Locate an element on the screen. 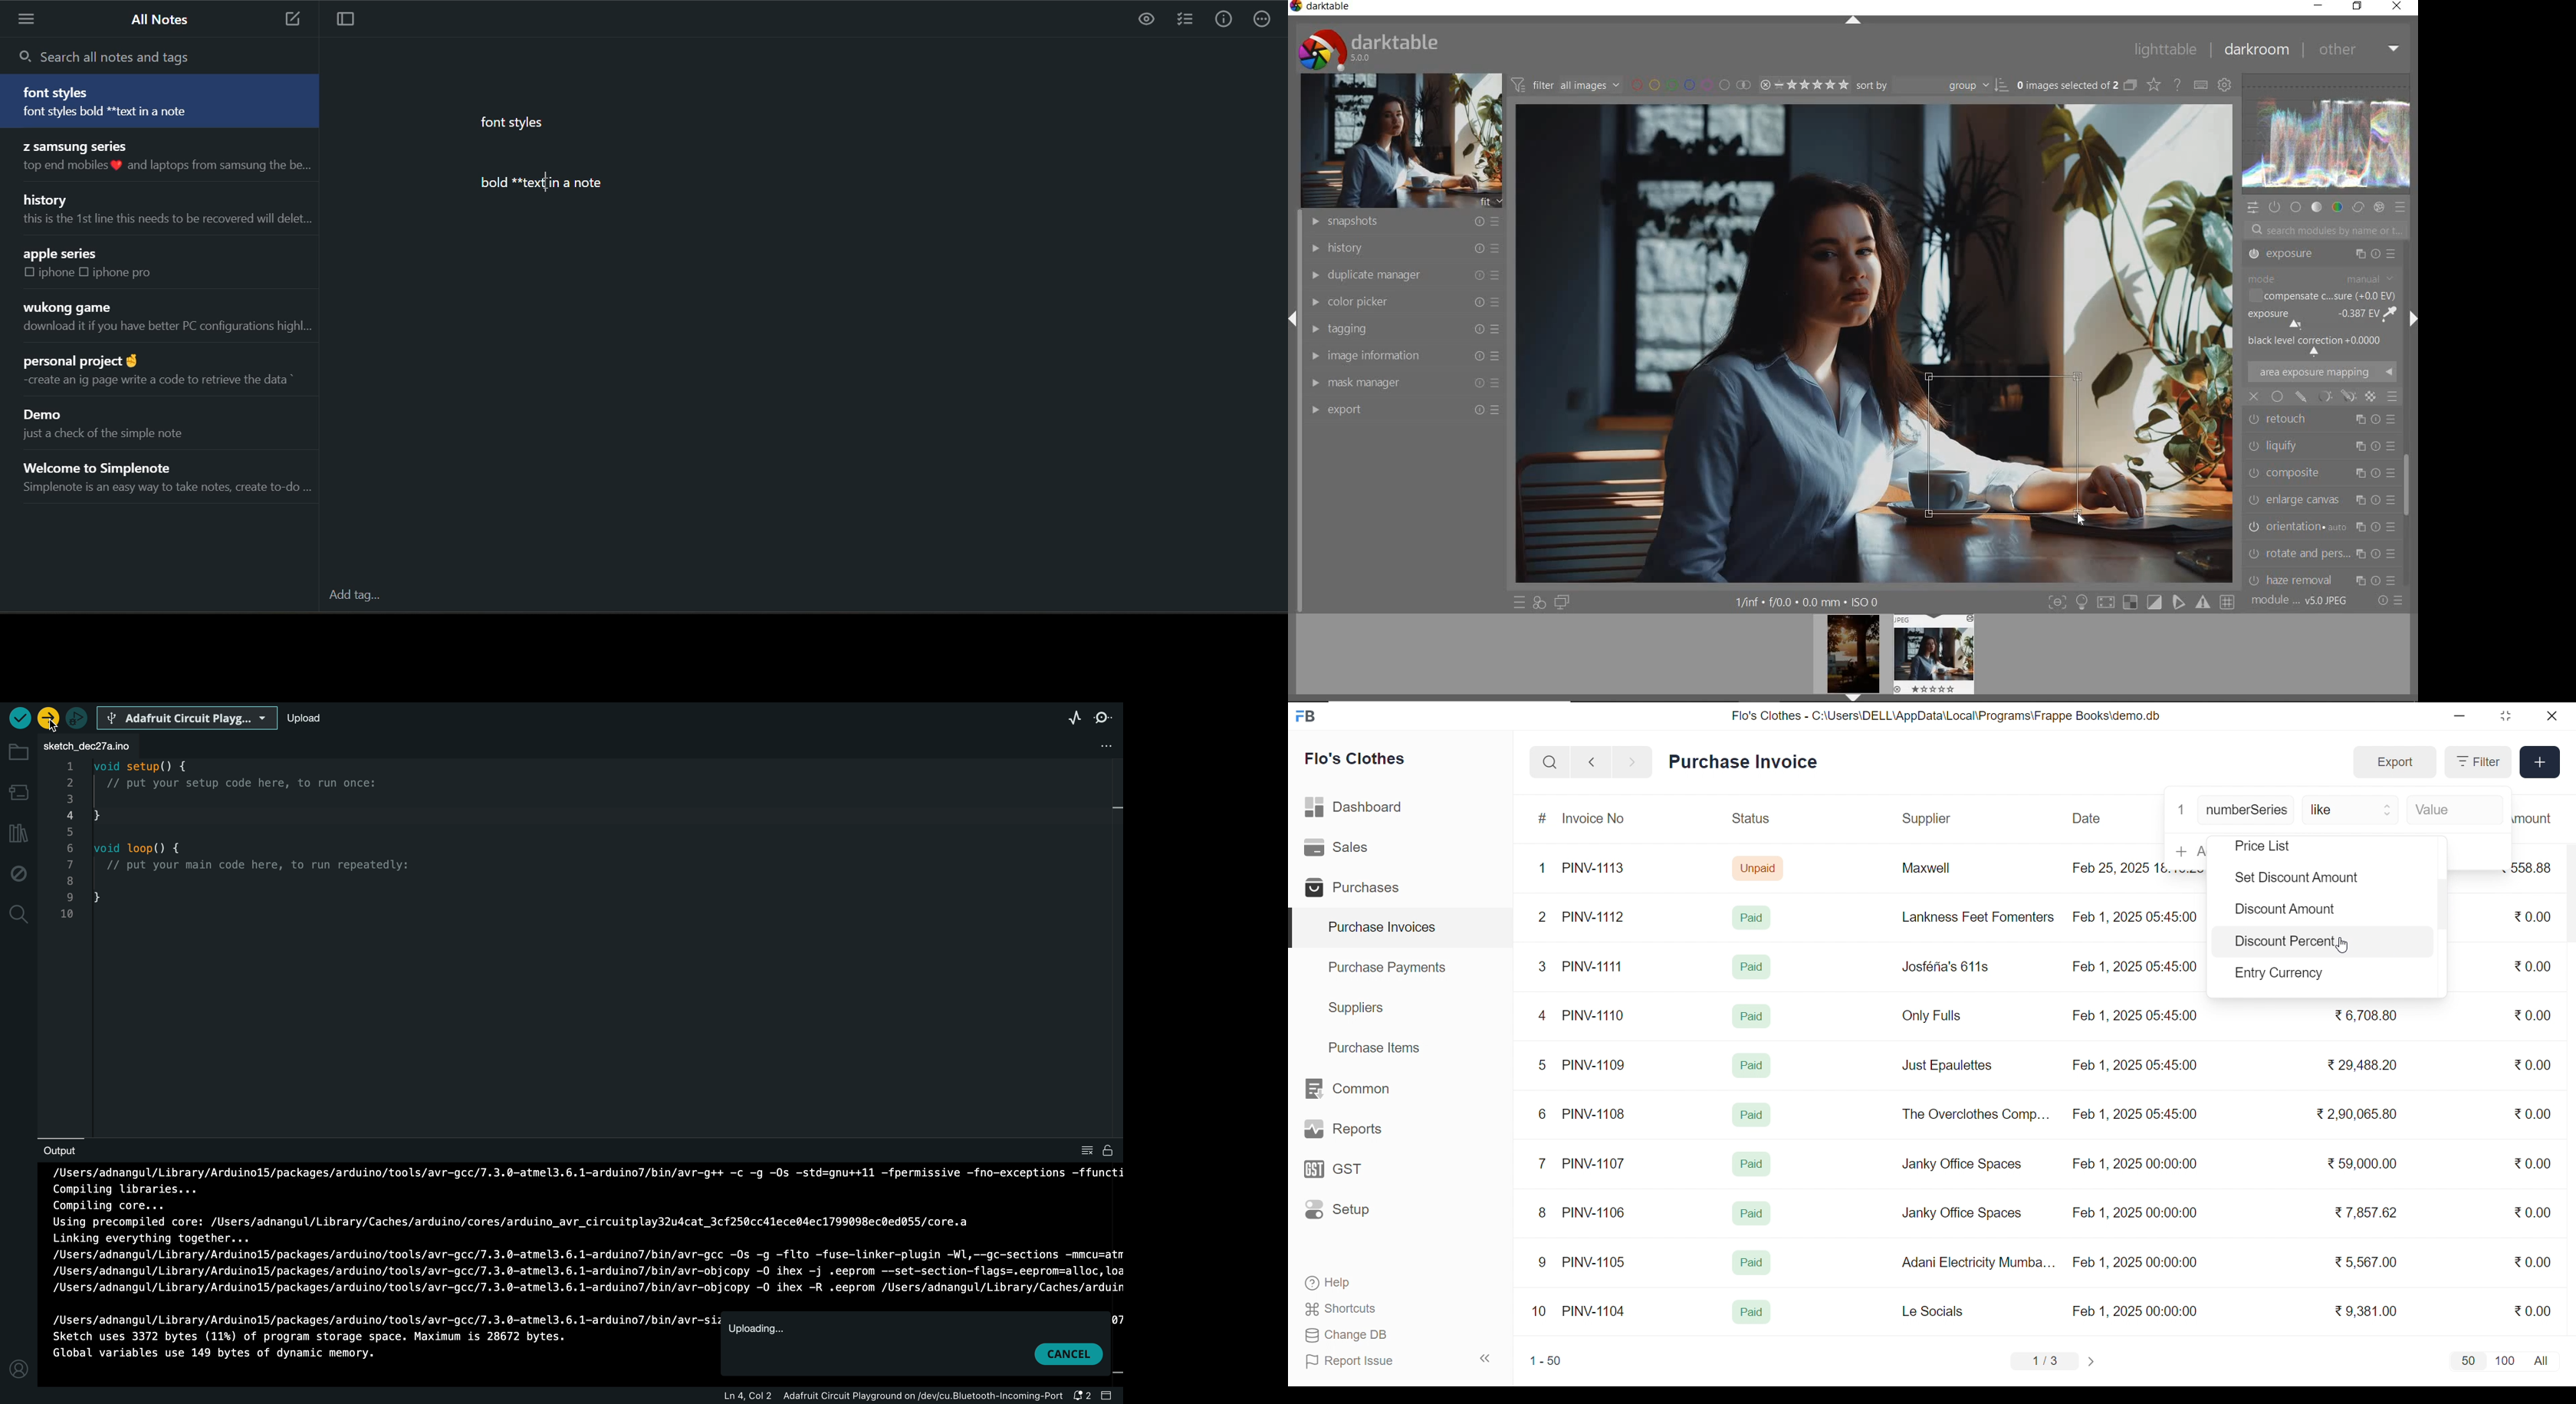 This screenshot has height=1428, width=2576. SEARCH MODULES is located at coordinates (2326, 230).